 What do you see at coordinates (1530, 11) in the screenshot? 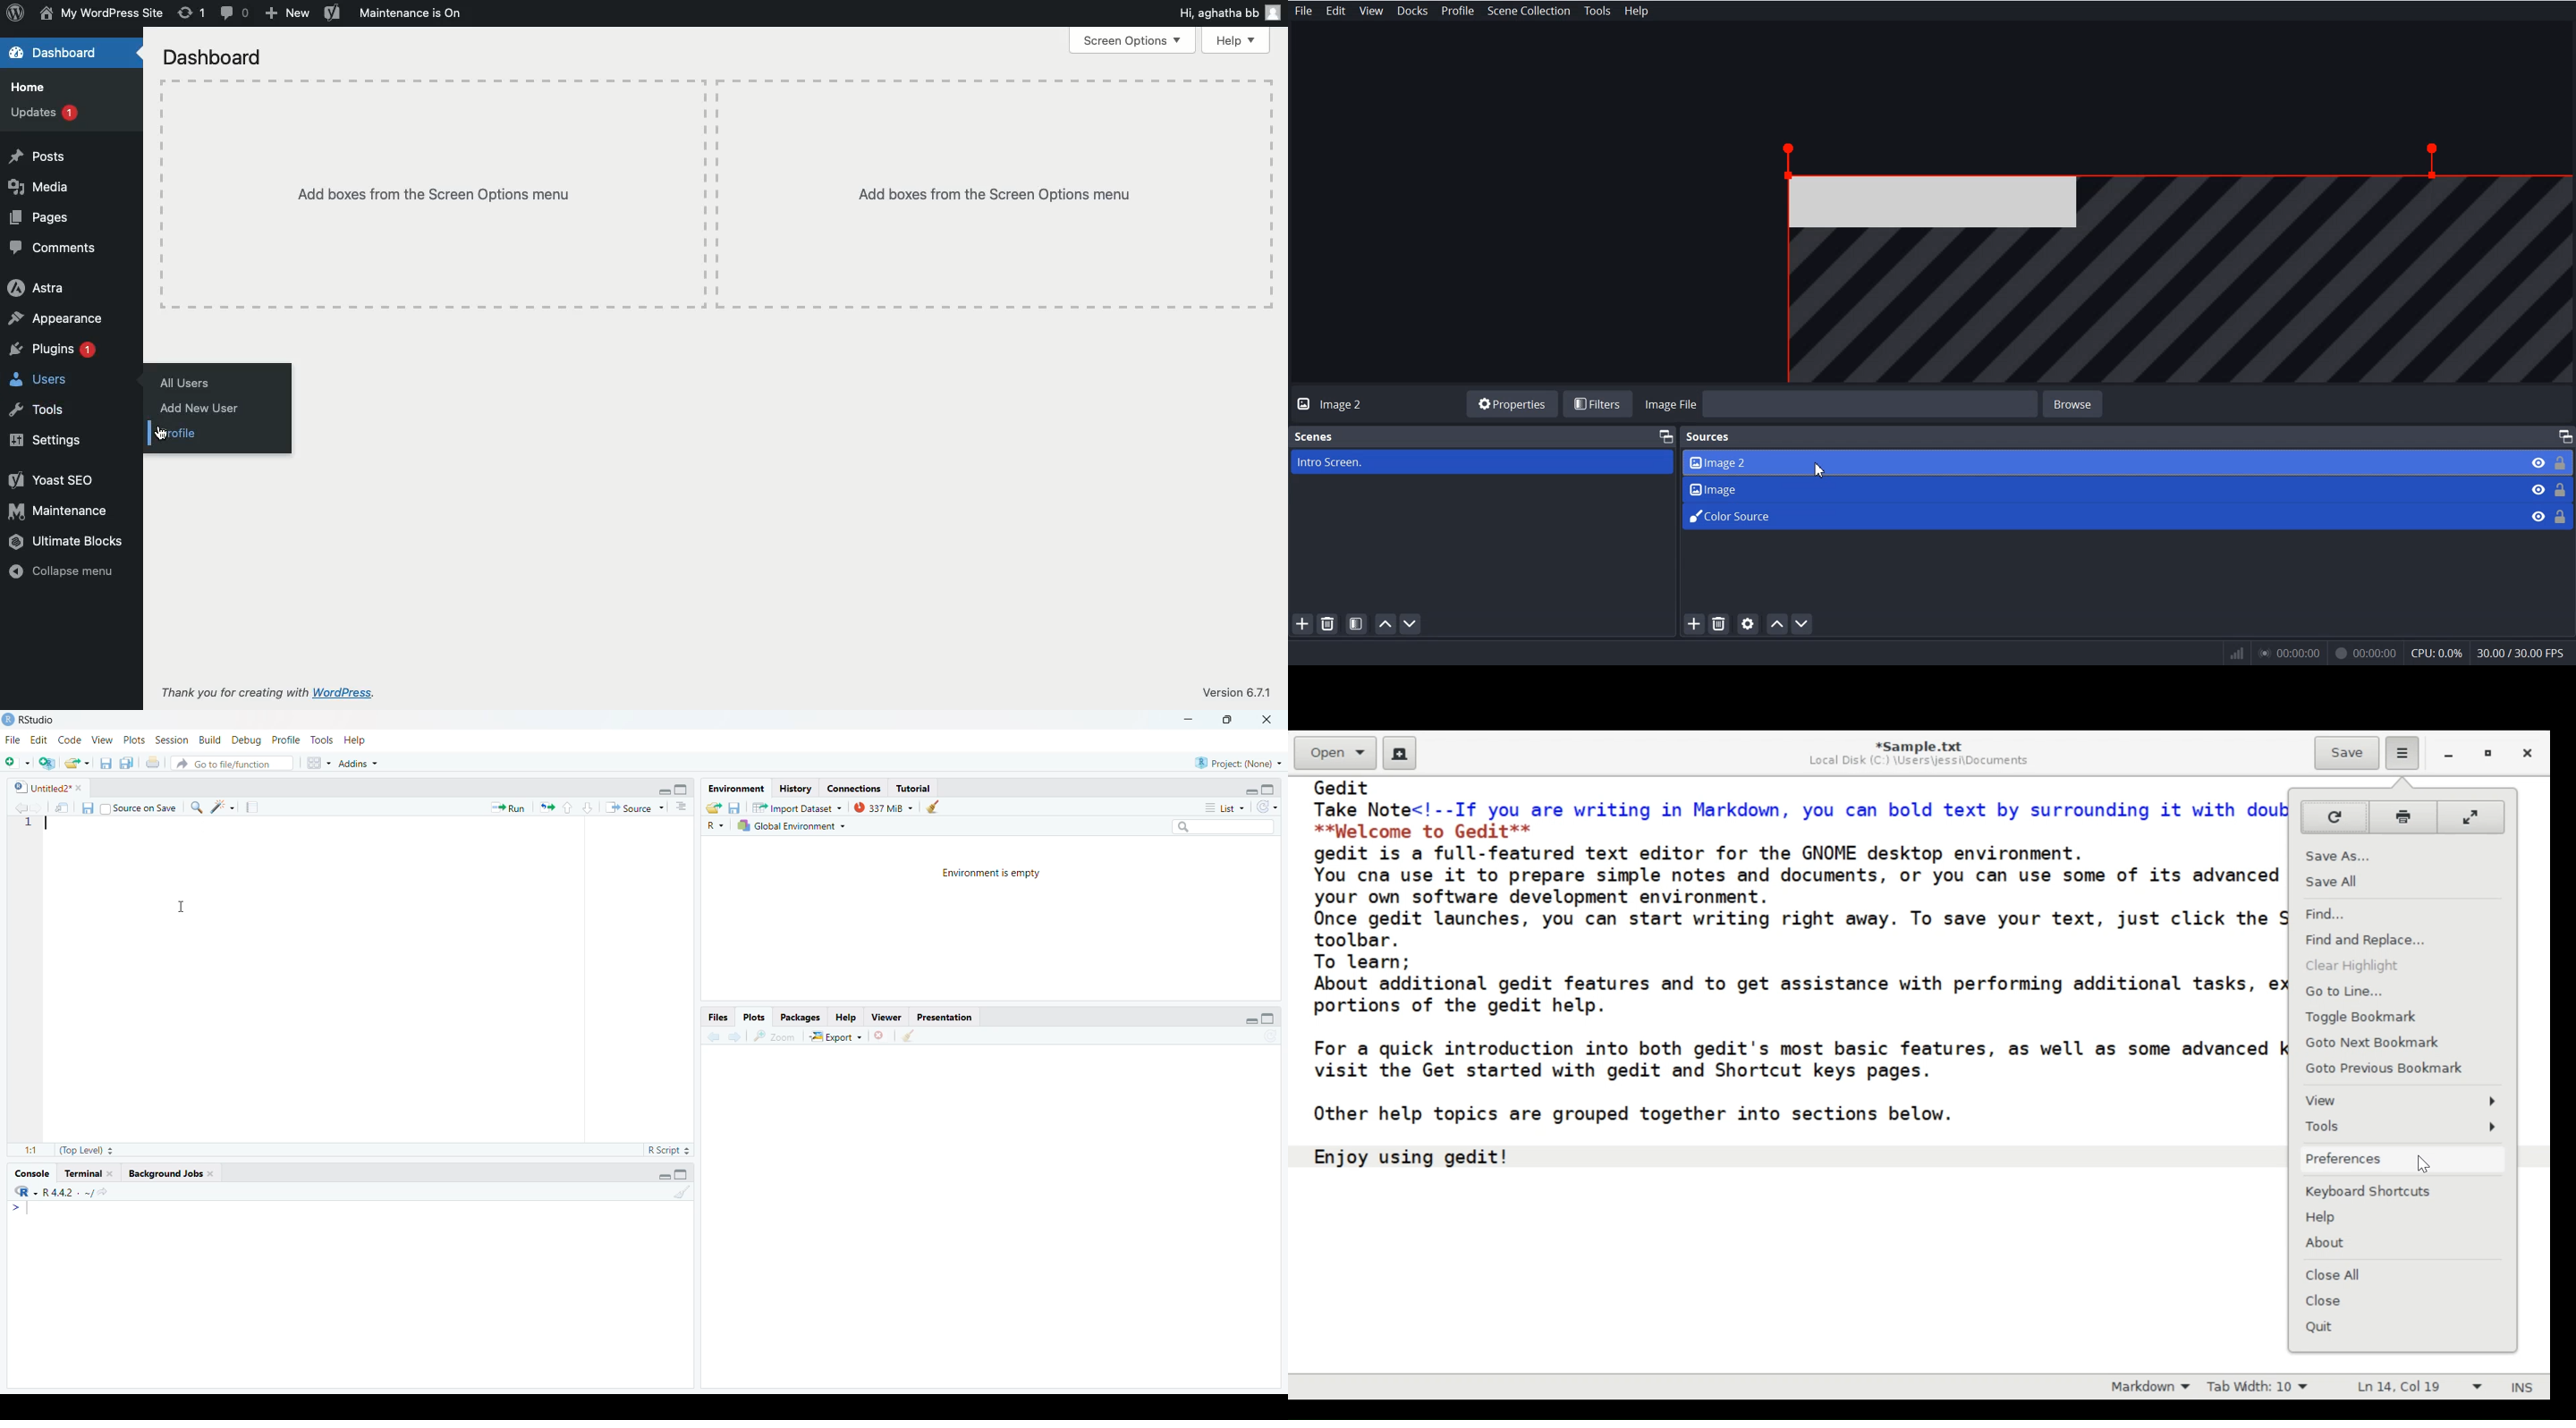
I see `Scene Collection` at bounding box center [1530, 11].